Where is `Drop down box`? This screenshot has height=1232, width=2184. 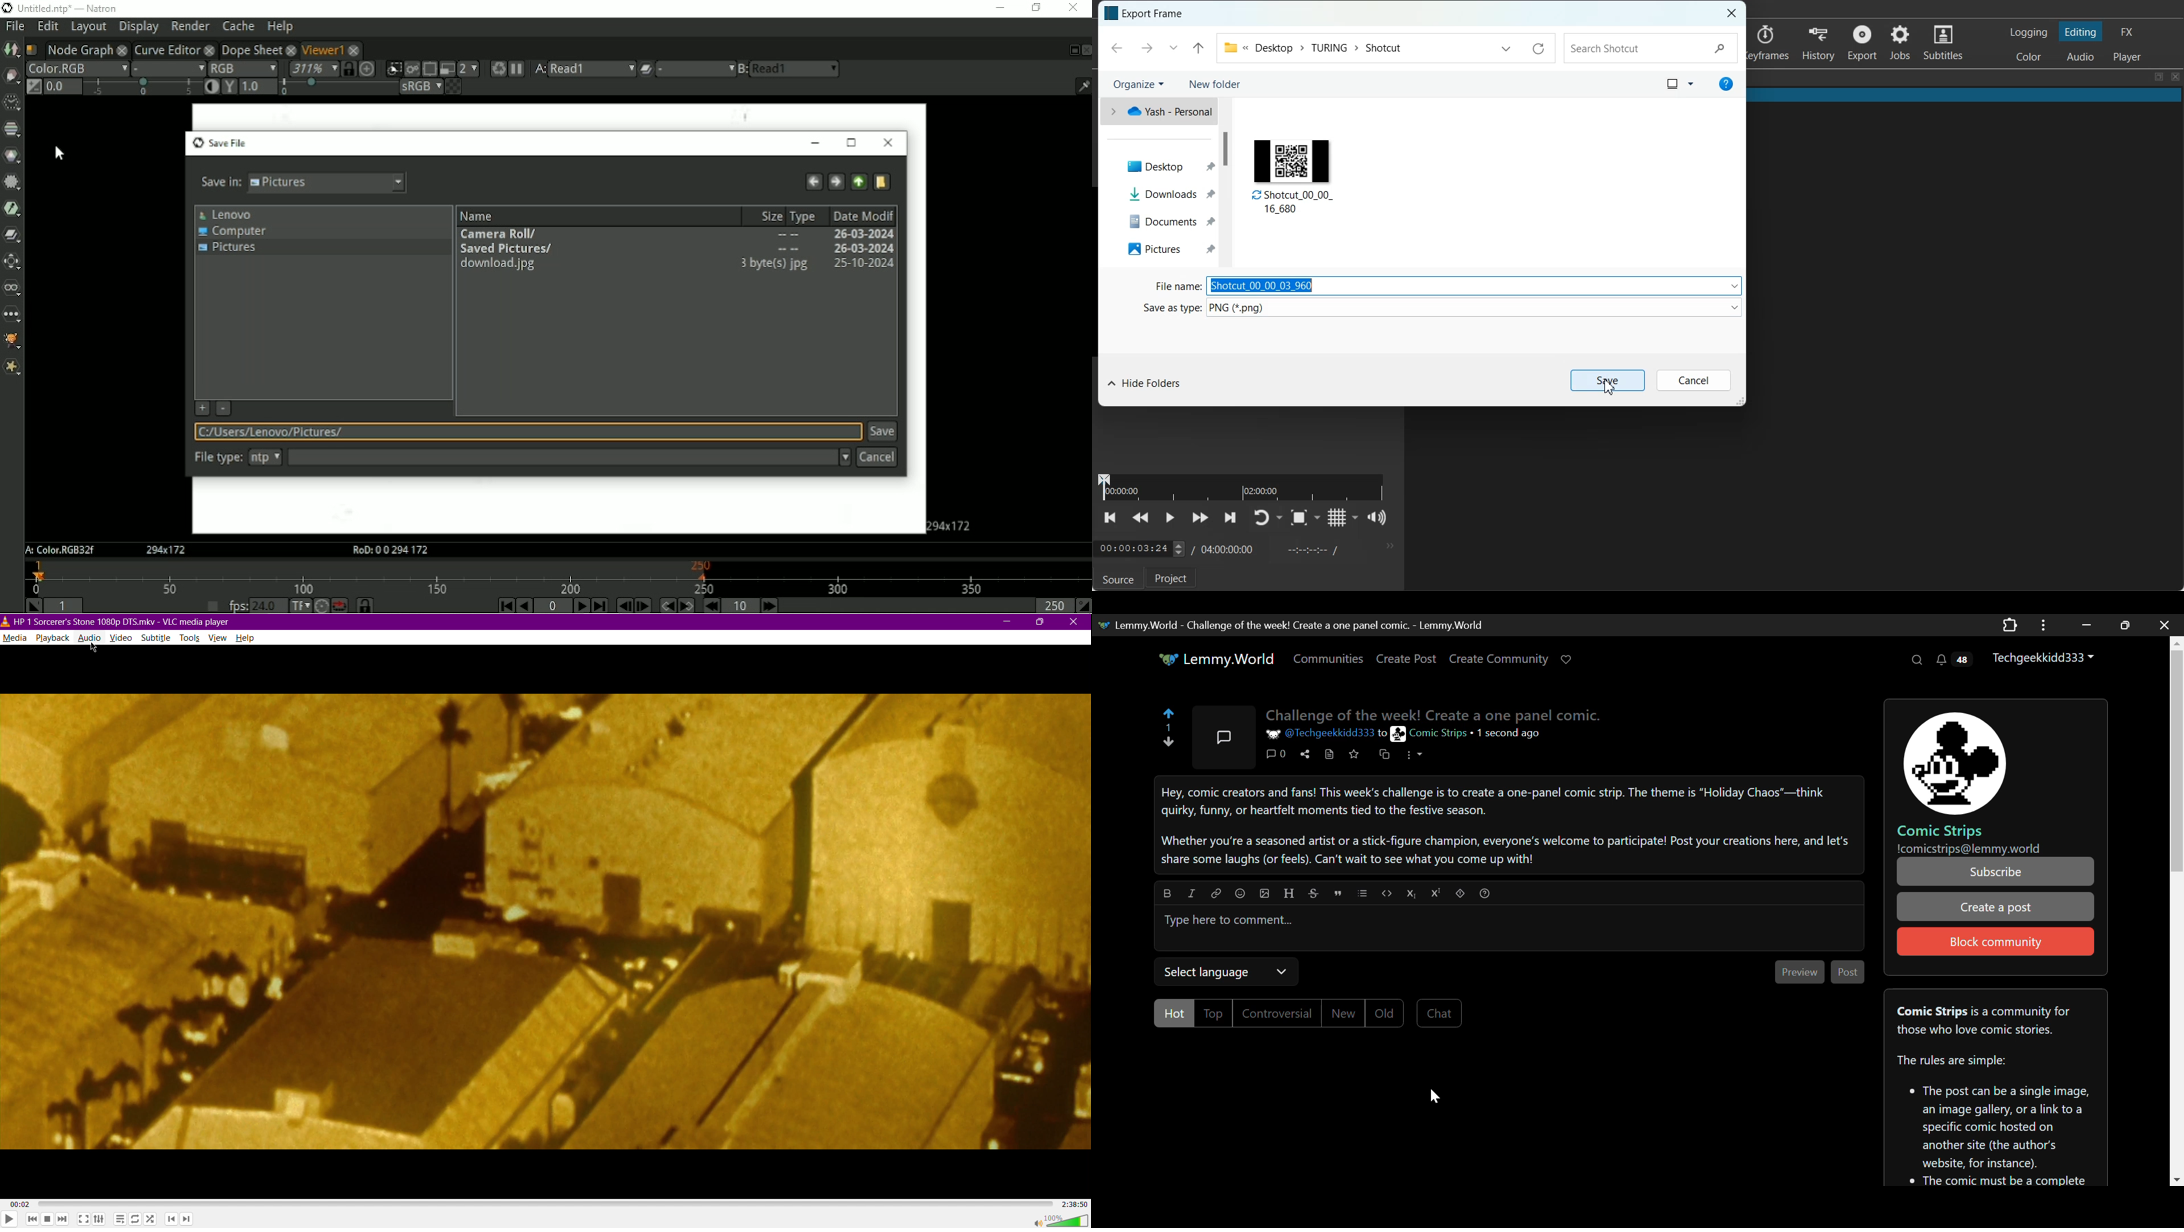
Drop down box is located at coordinates (1318, 518).